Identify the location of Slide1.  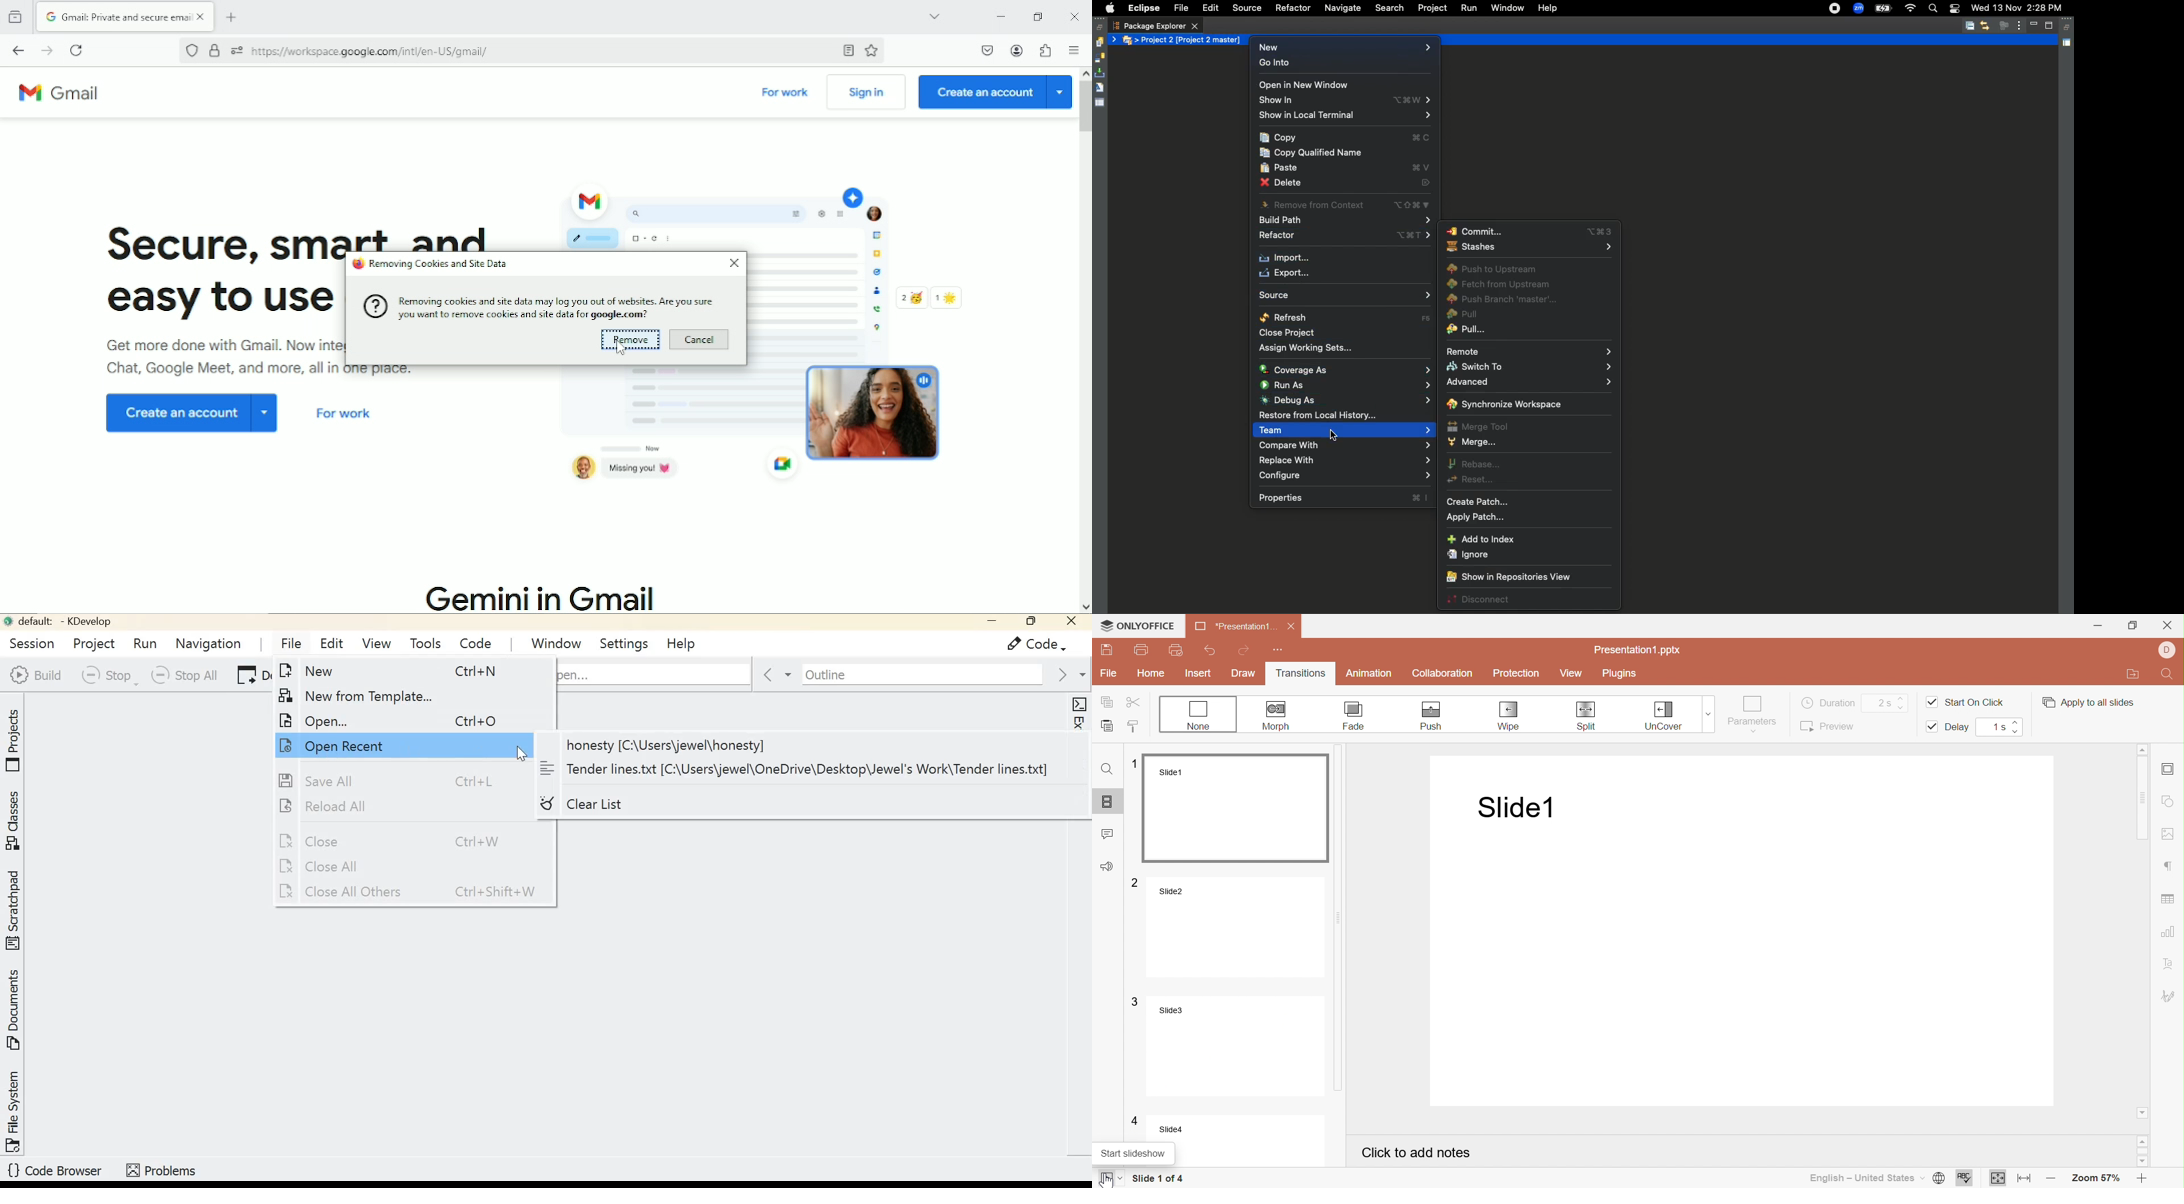
(1238, 808).